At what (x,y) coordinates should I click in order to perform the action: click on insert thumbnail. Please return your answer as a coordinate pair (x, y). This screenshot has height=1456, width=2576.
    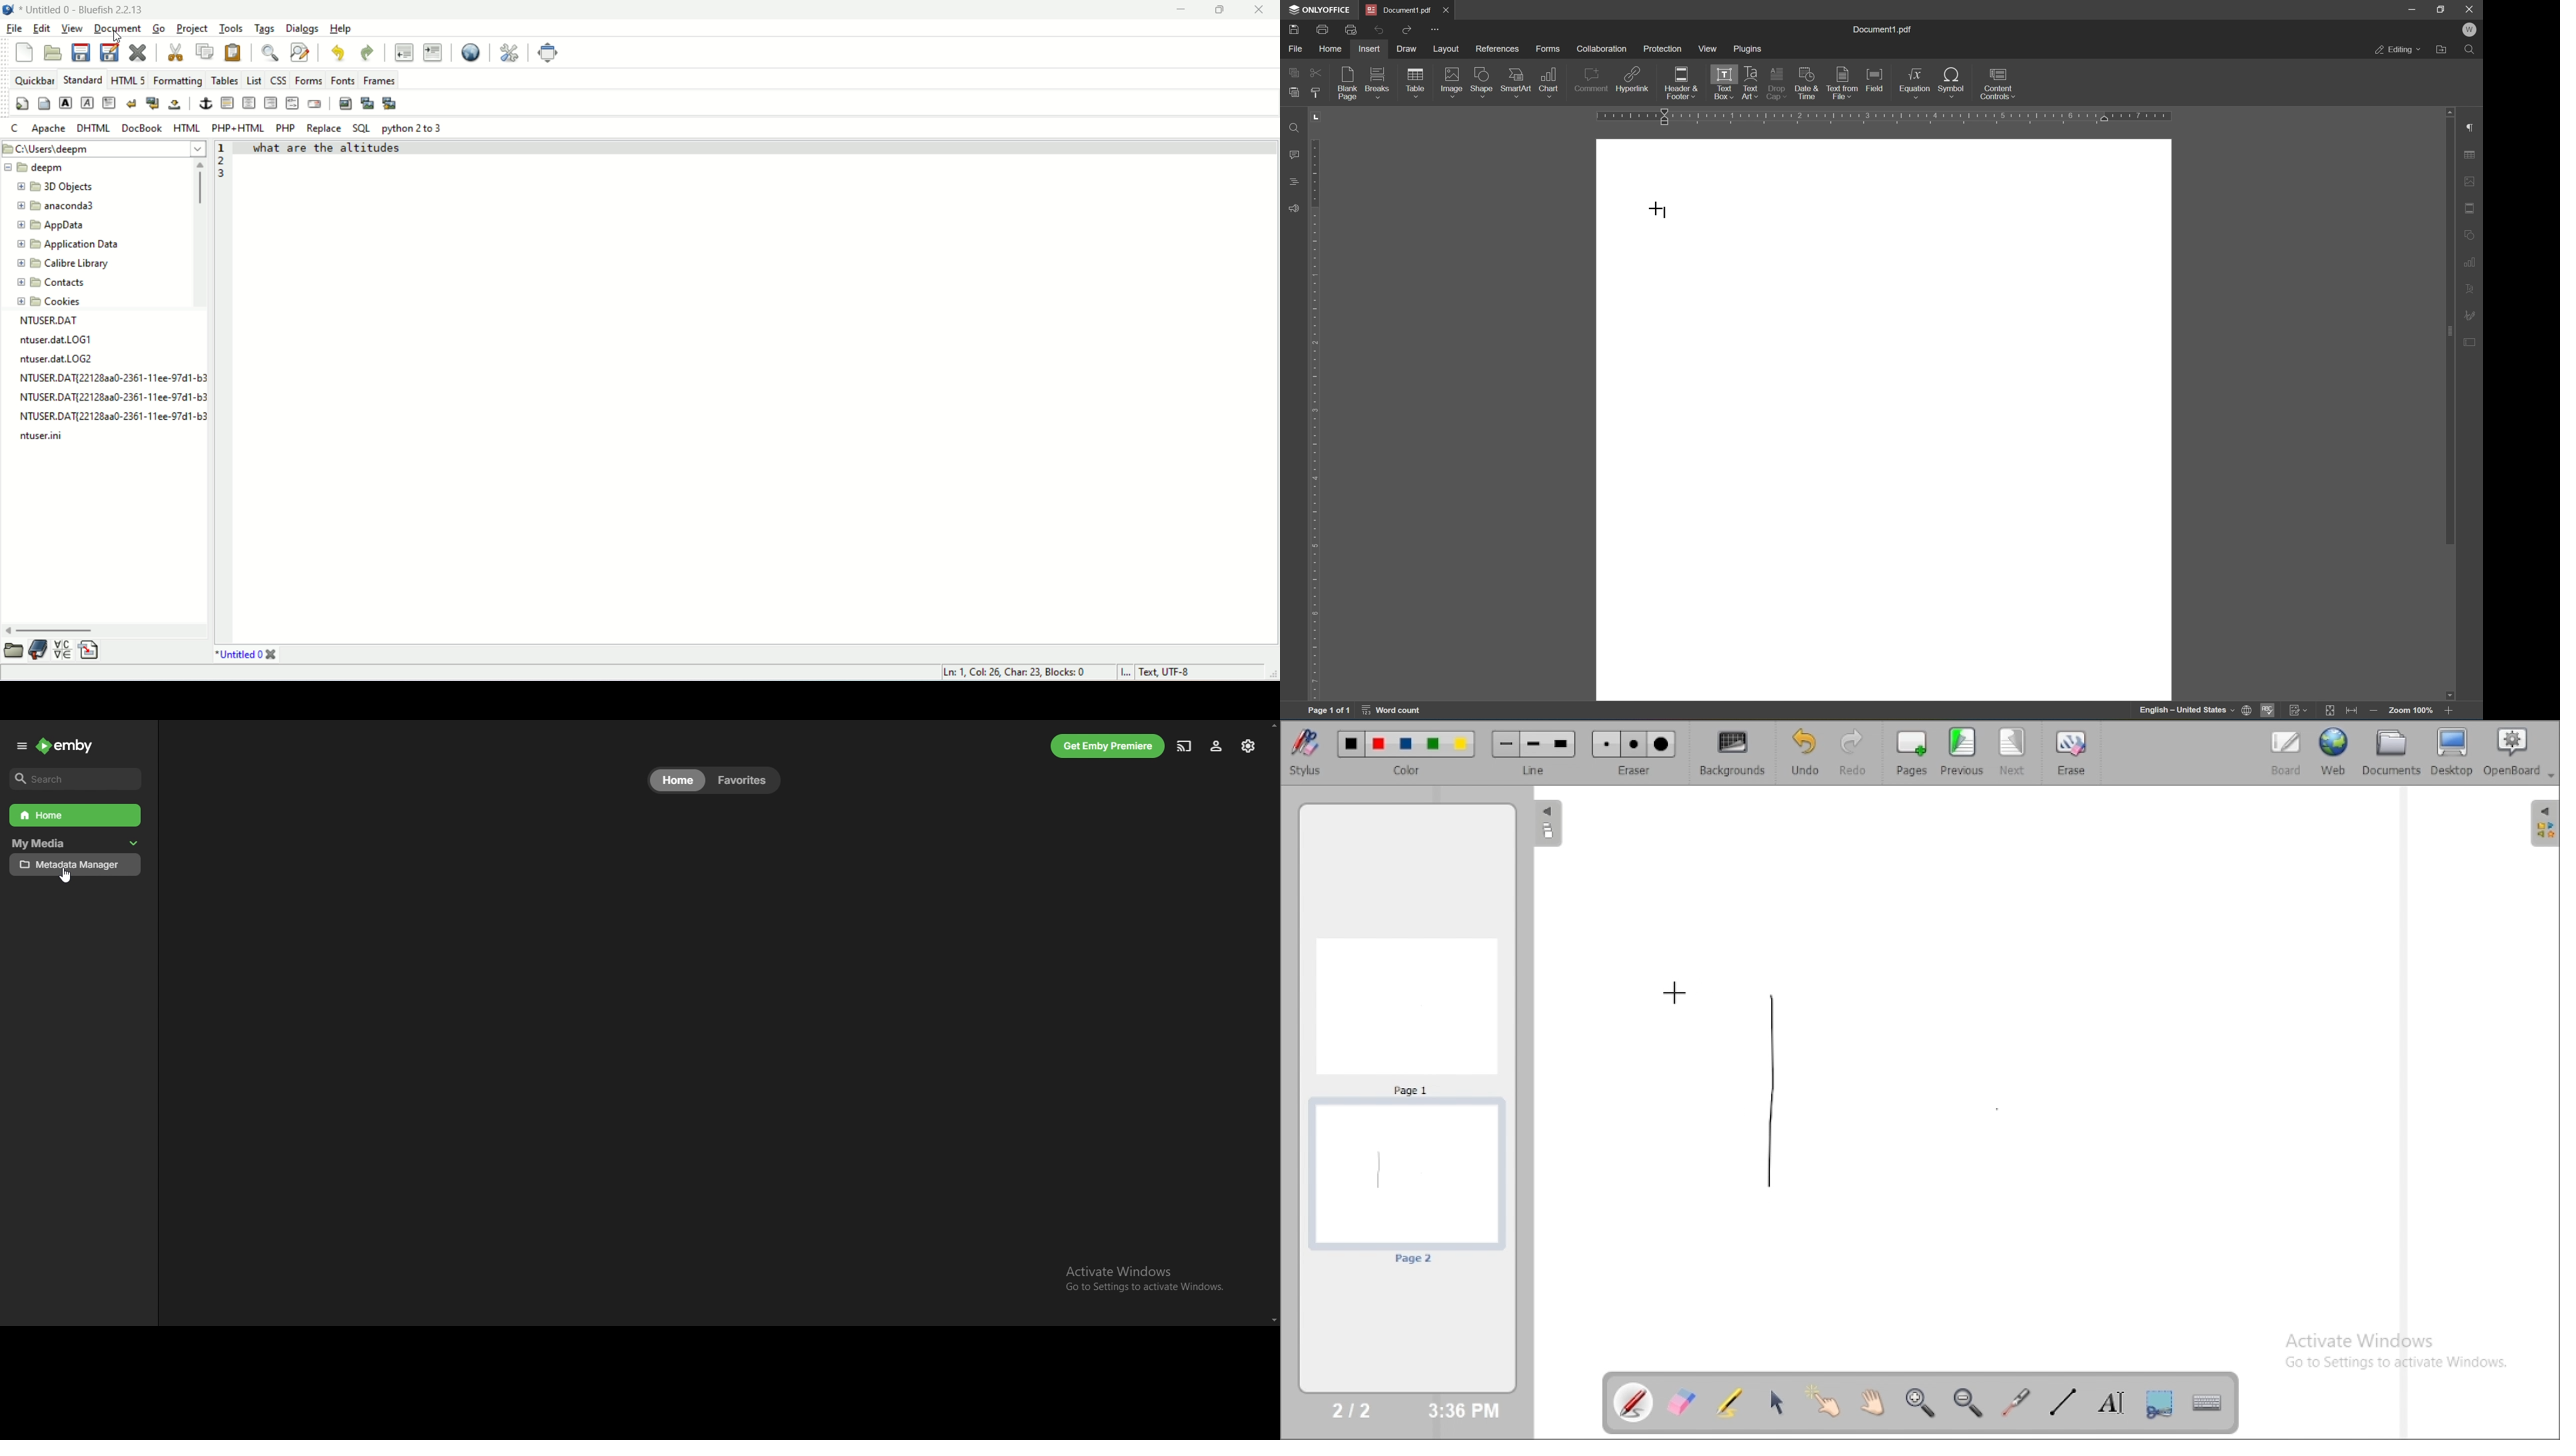
    Looking at the image, I should click on (368, 103).